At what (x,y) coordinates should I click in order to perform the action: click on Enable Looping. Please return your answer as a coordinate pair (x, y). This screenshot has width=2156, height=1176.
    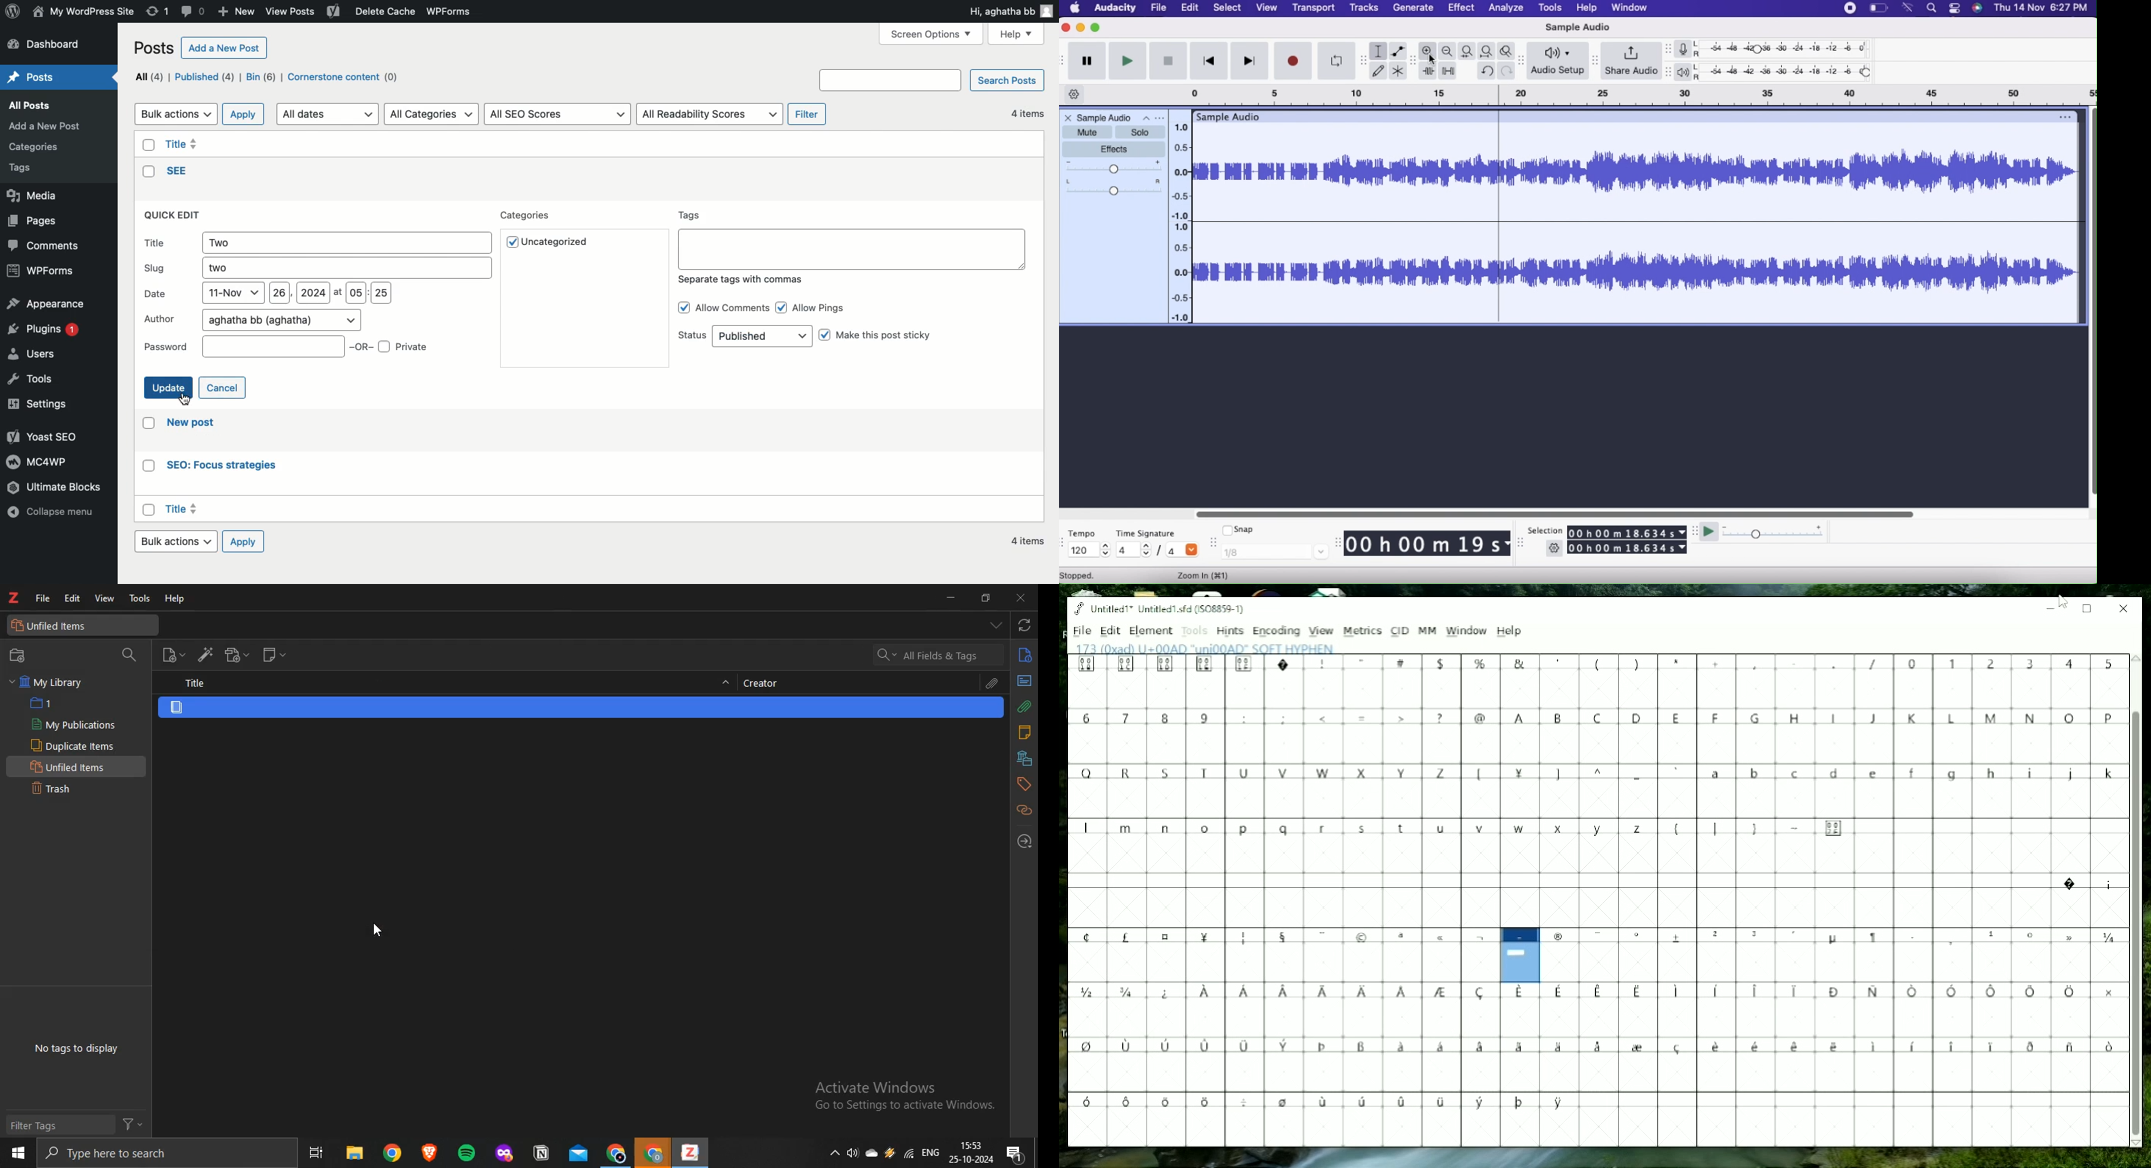
    Looking at the image, I should click on (1333, 61).